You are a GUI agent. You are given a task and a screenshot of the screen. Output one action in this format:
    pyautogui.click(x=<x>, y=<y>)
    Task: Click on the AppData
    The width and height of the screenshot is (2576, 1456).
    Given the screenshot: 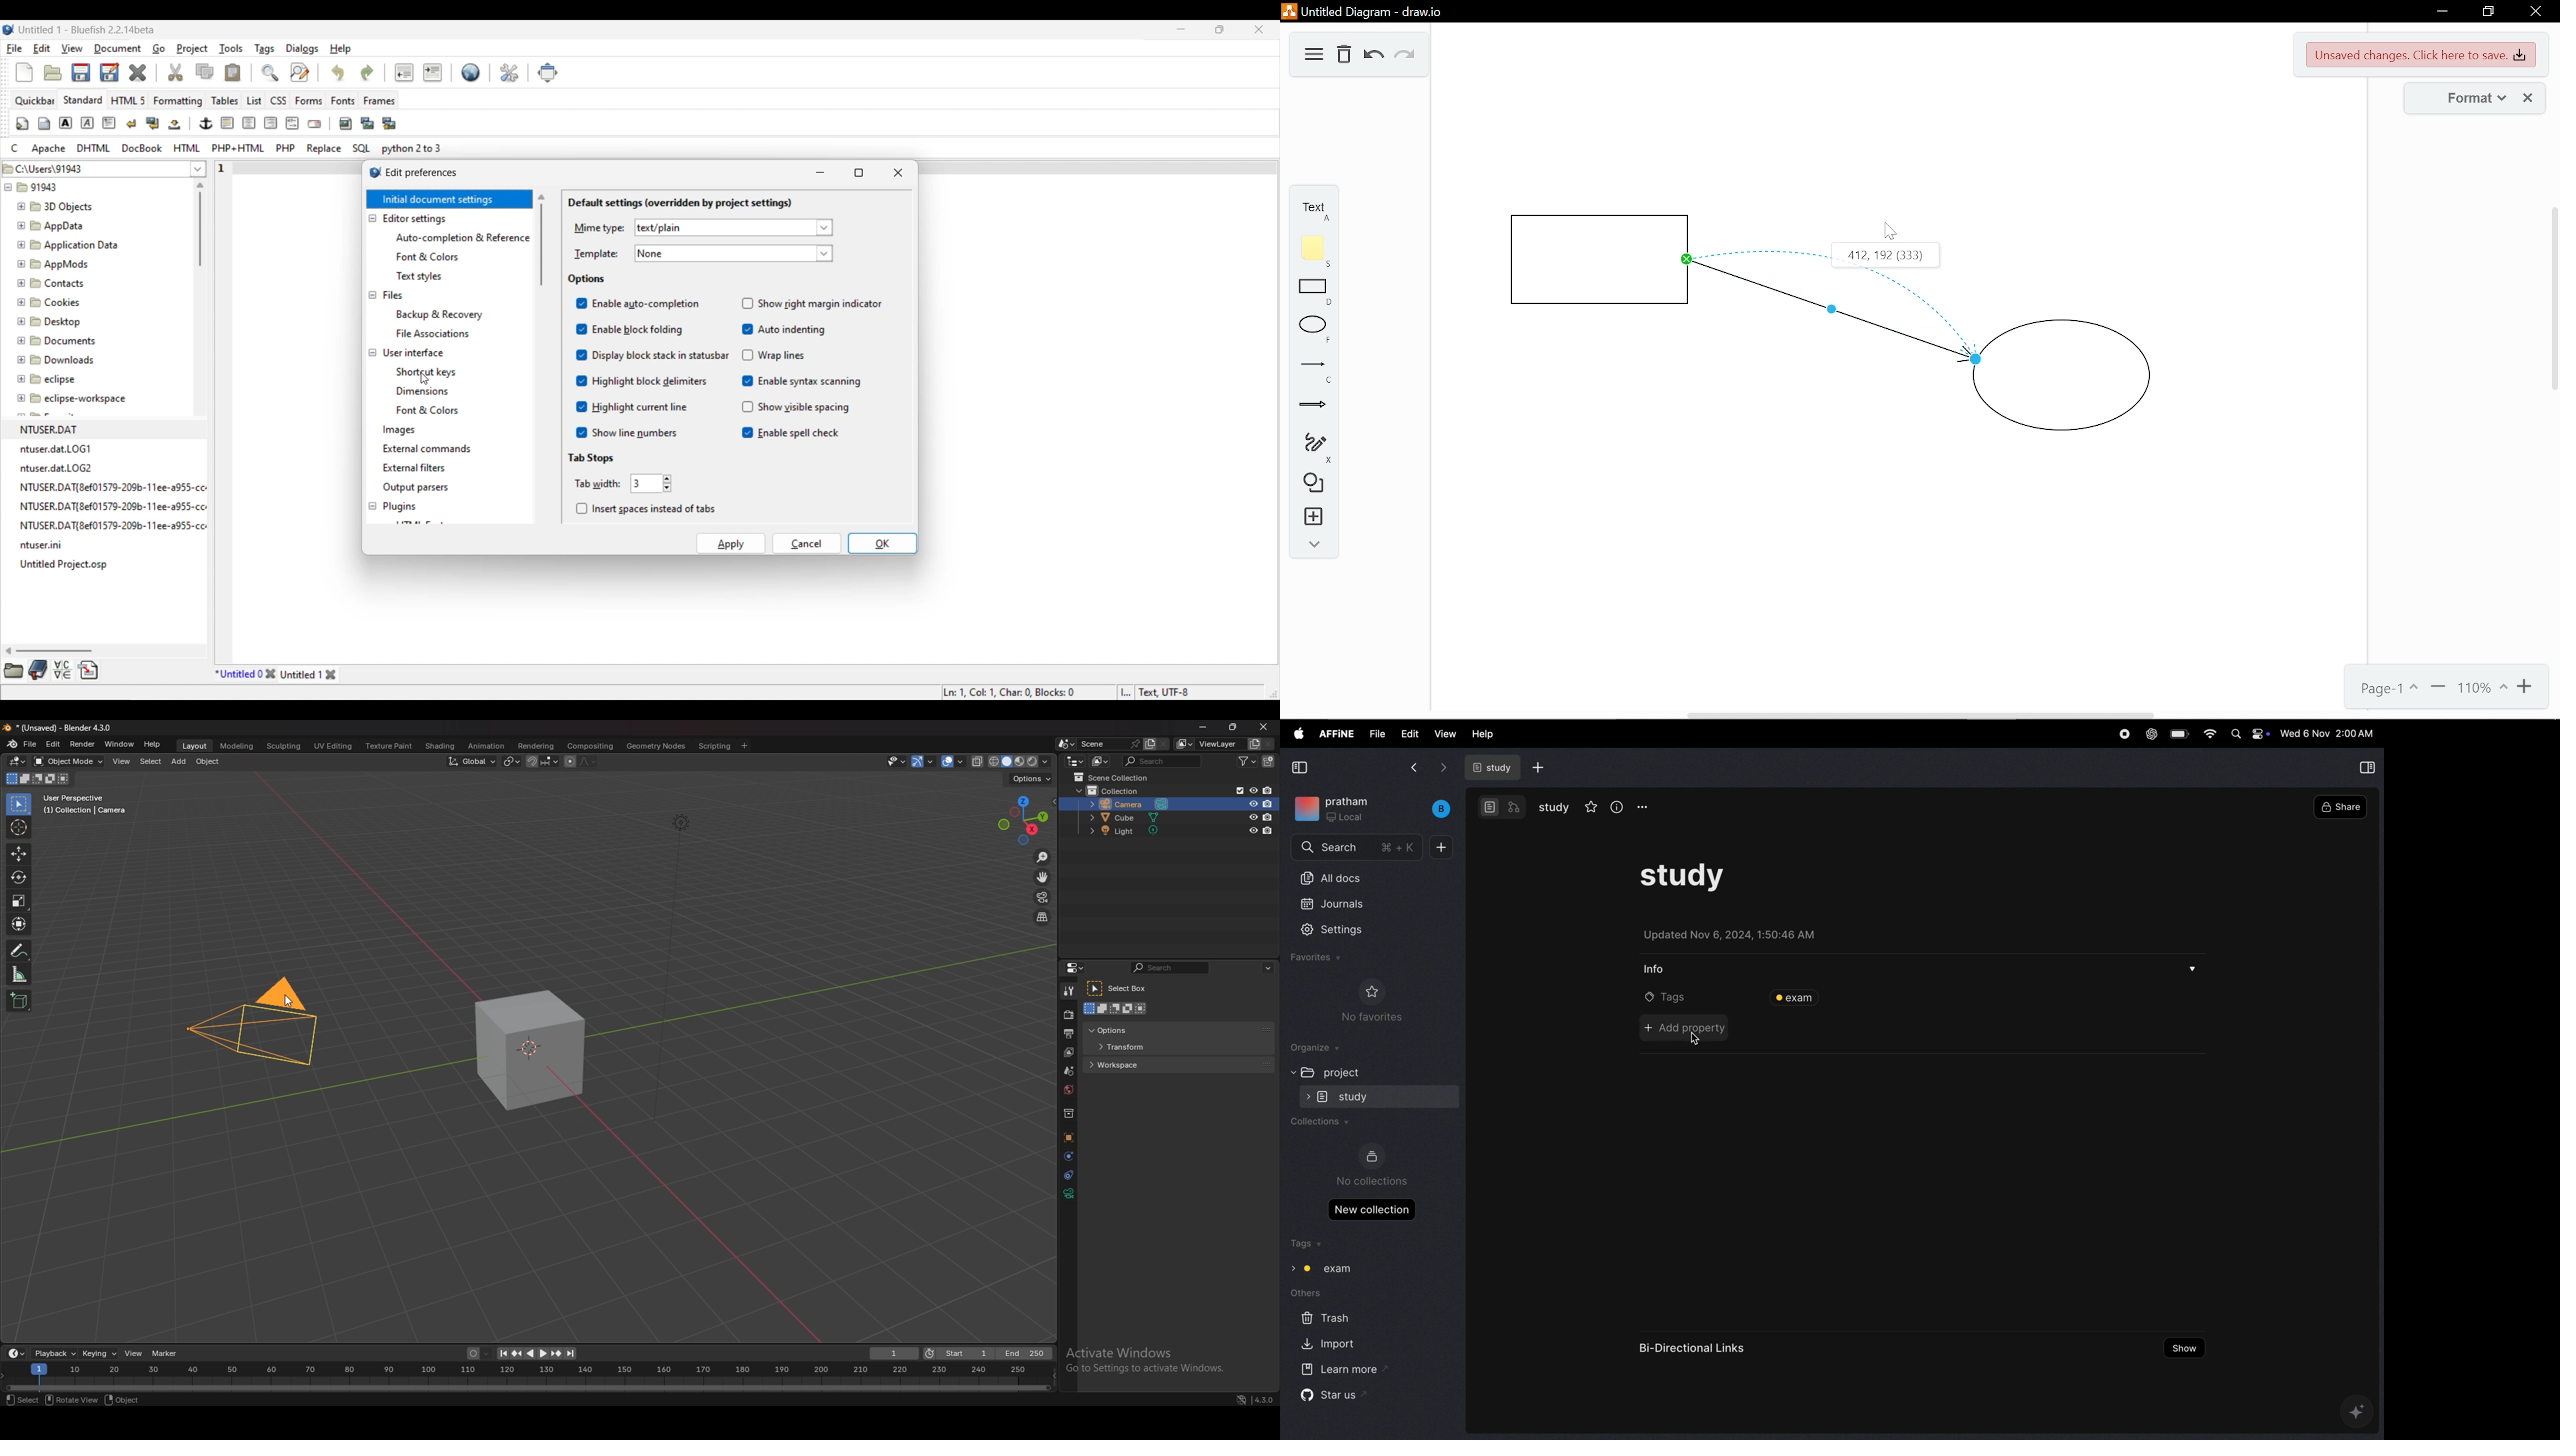 What is the action you would take?
    pyautogui.click(x=53, y=225)
    